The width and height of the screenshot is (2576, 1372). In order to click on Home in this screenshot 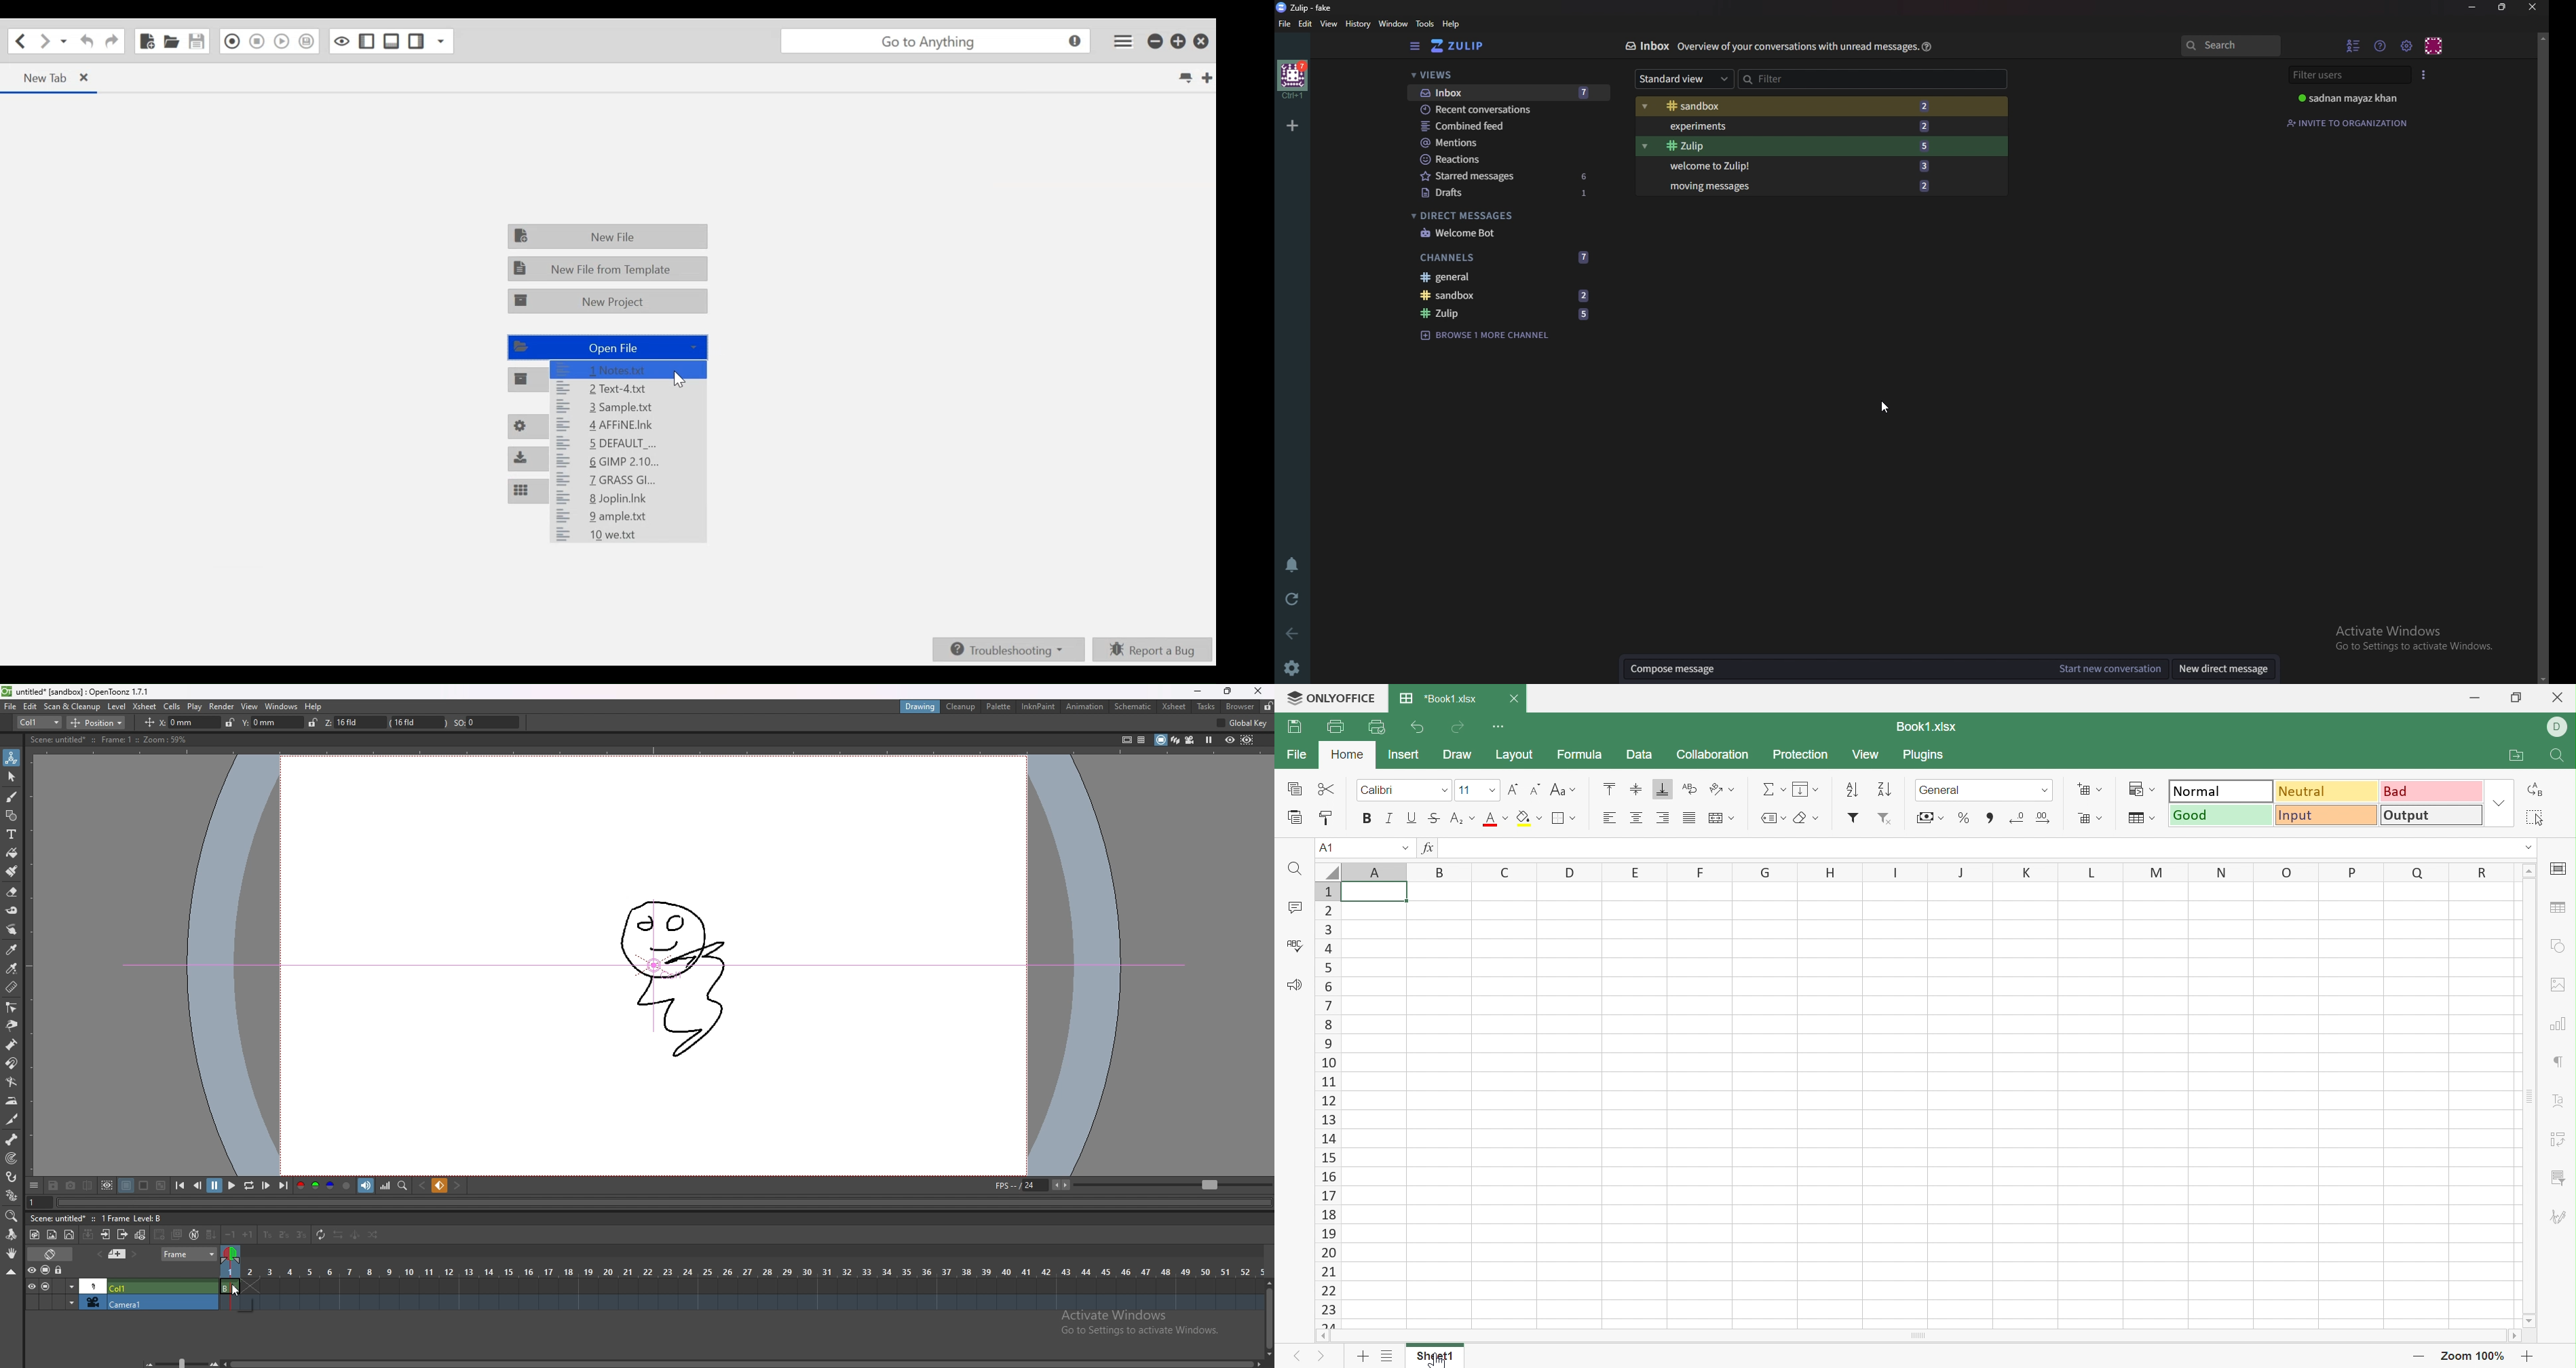, I will do `click(1347, 755)`.